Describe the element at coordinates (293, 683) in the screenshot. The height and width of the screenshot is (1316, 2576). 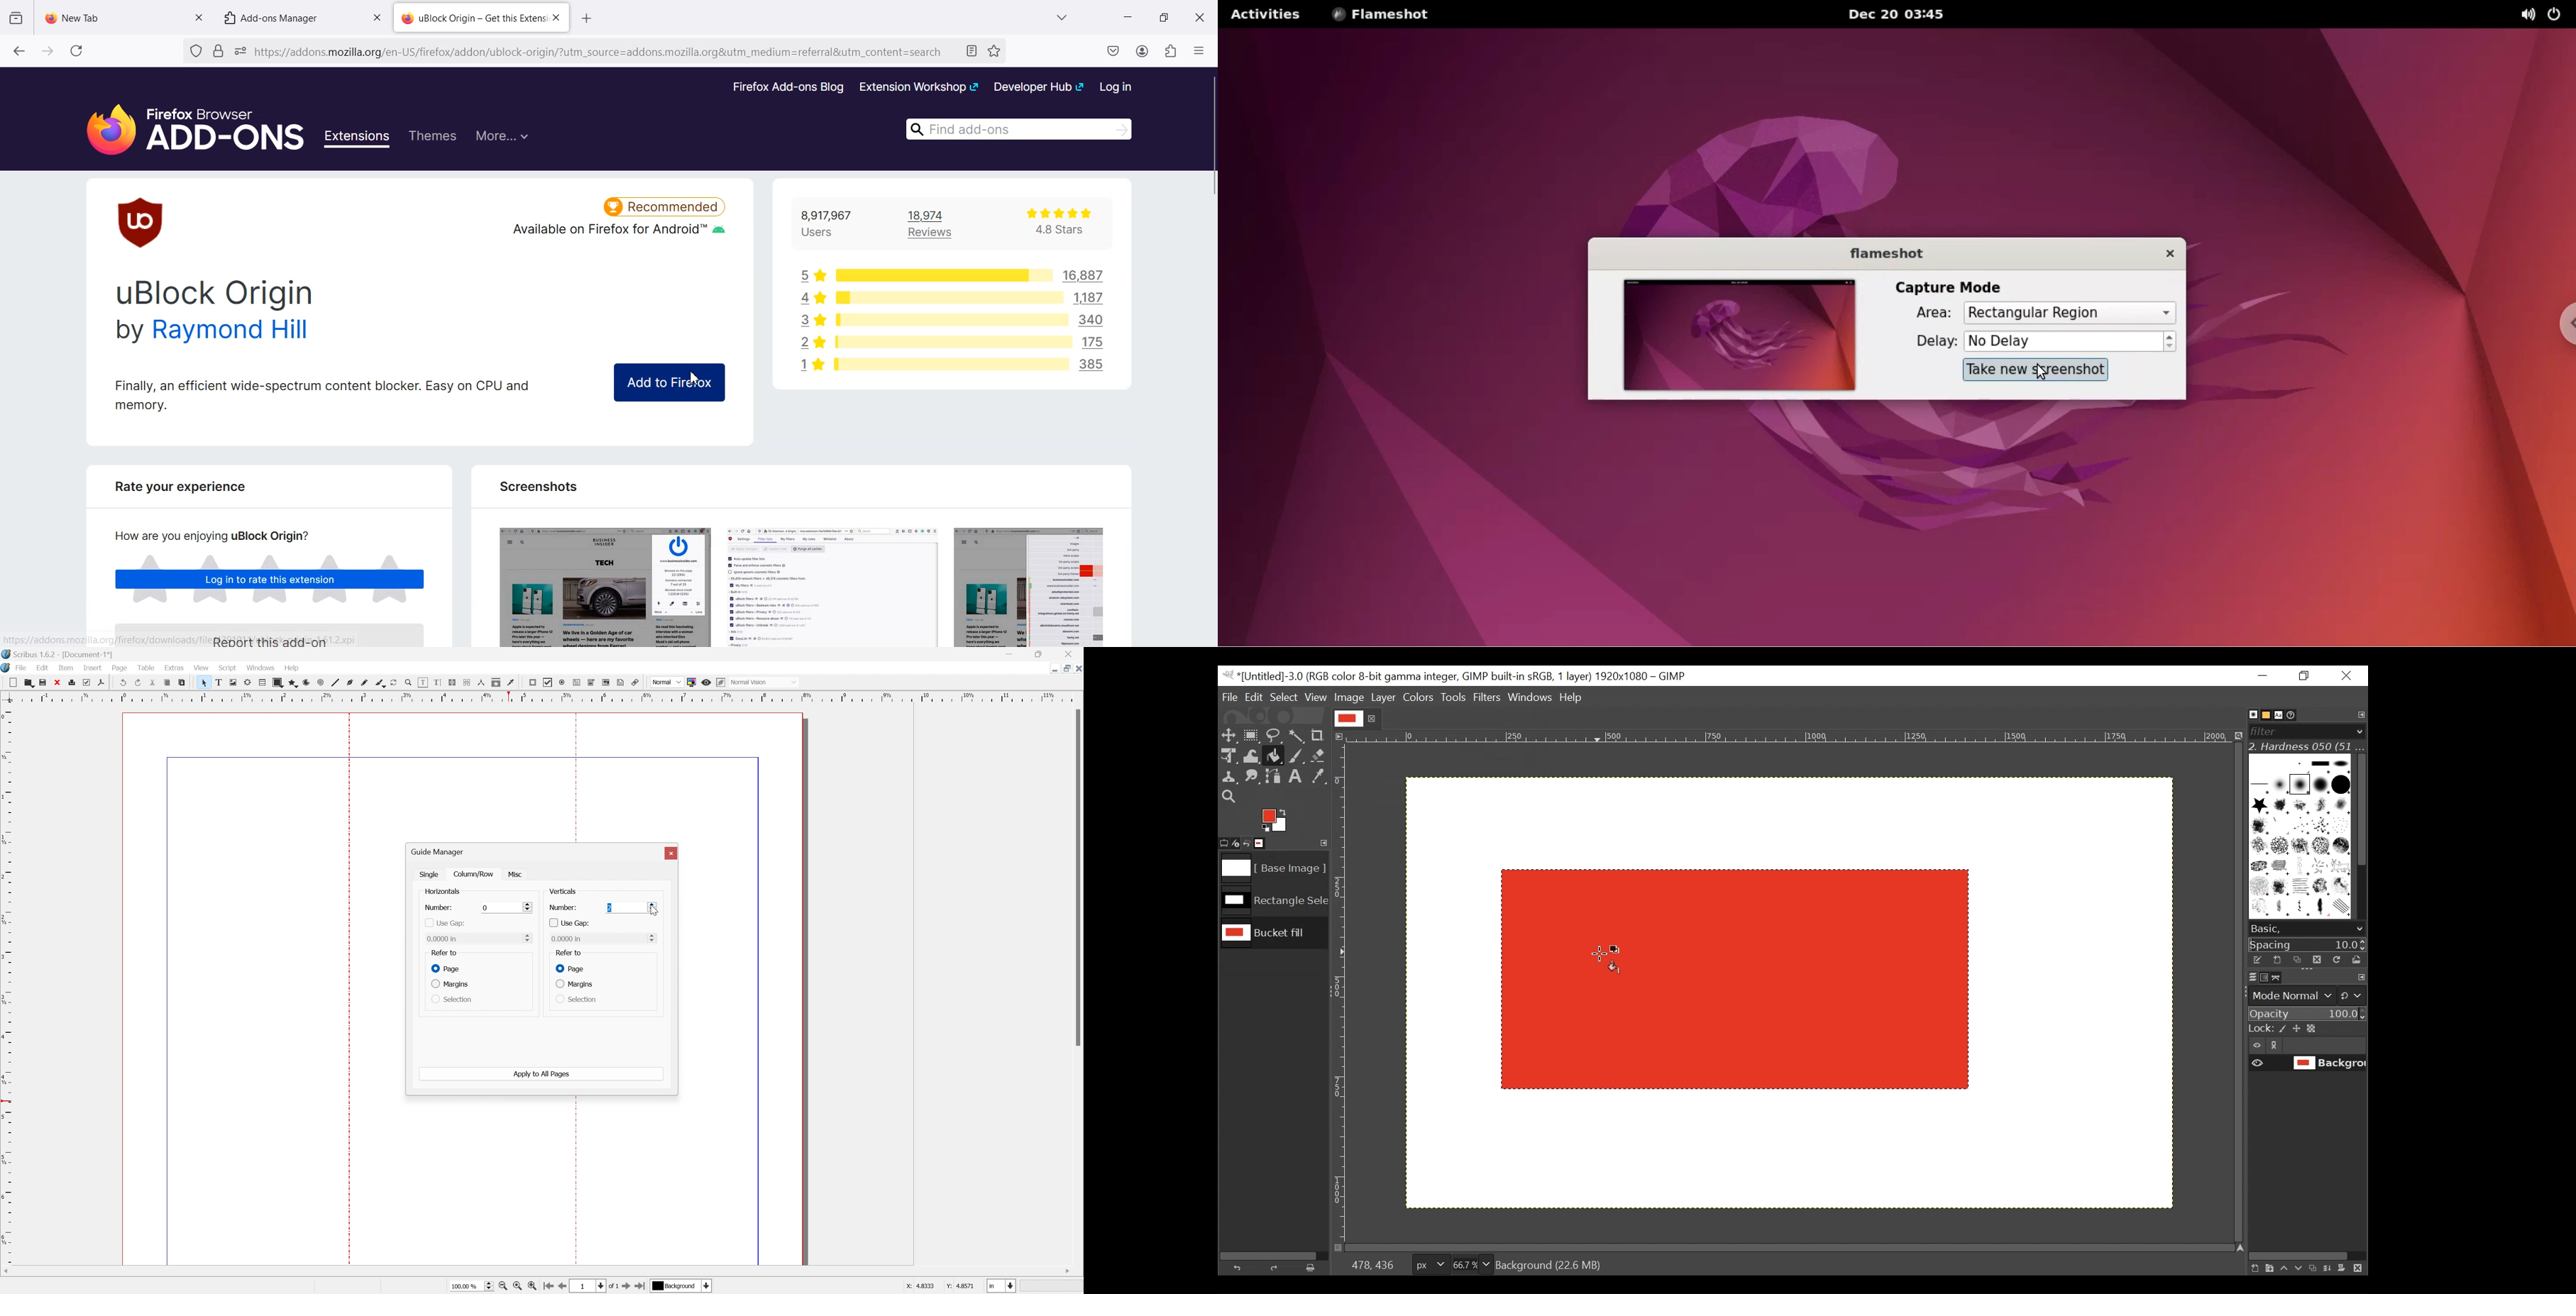
I see `polygon` at that location.